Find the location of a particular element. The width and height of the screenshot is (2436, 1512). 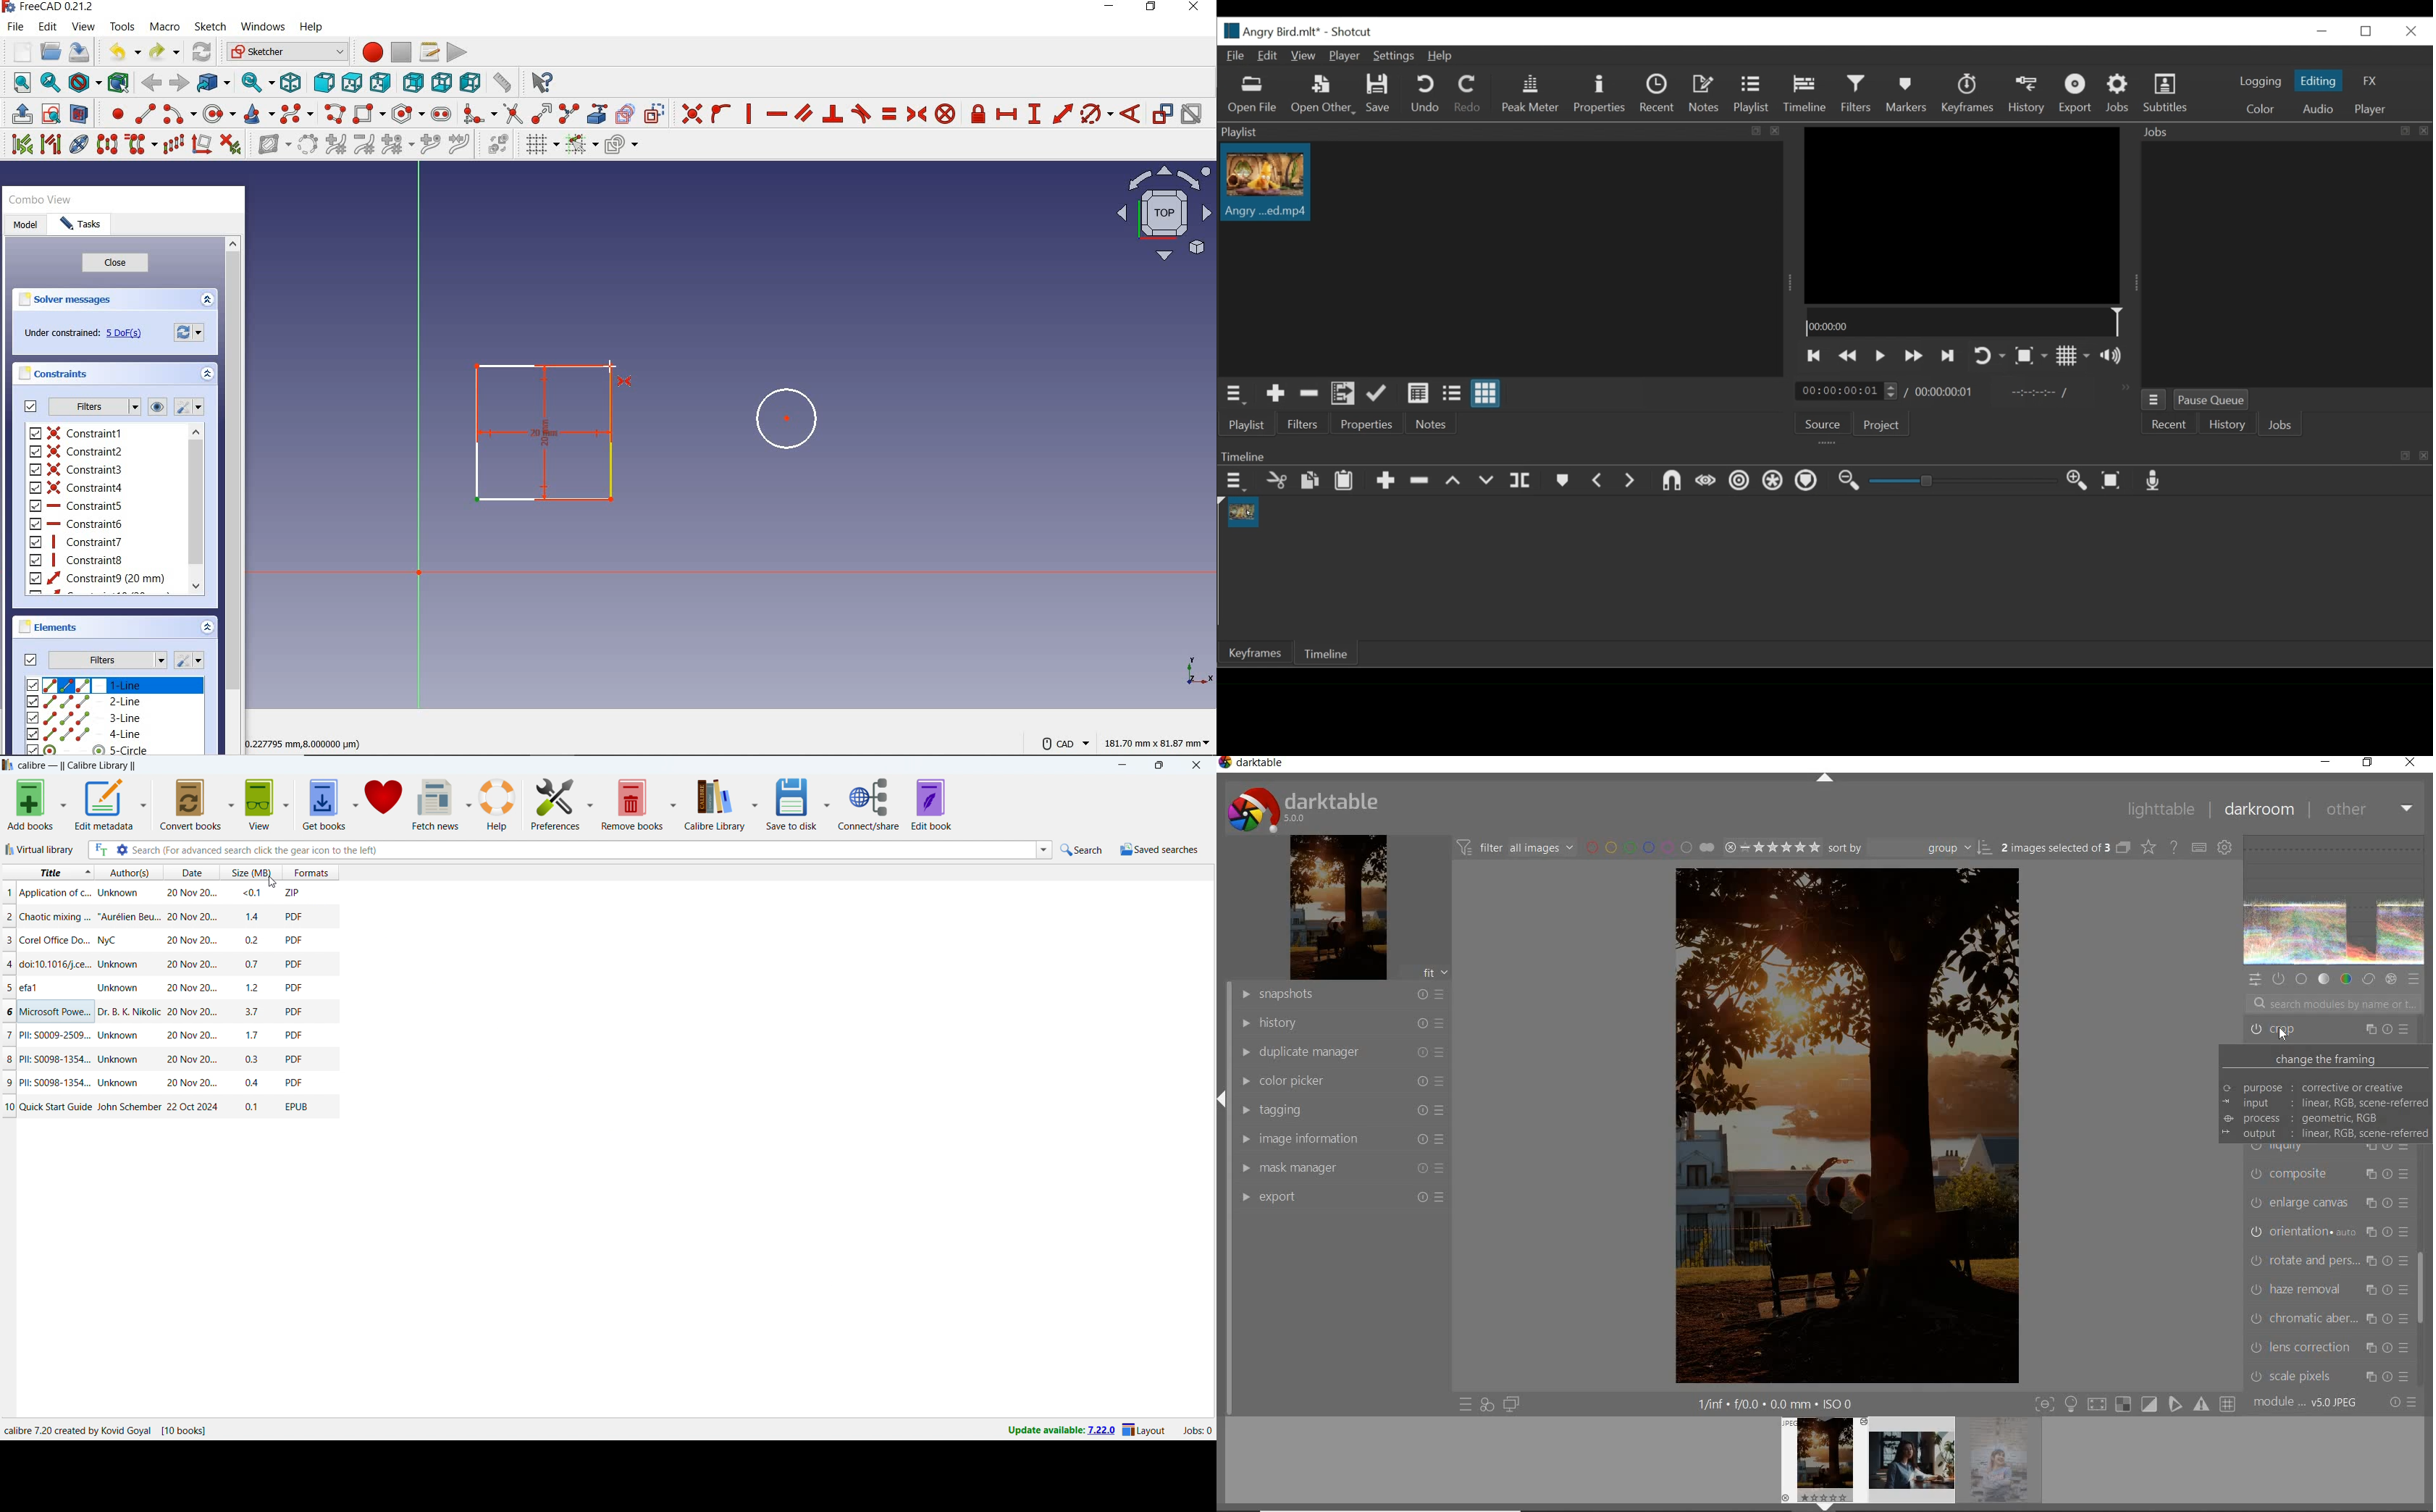

Clip is located at coordinates (1244, 510).